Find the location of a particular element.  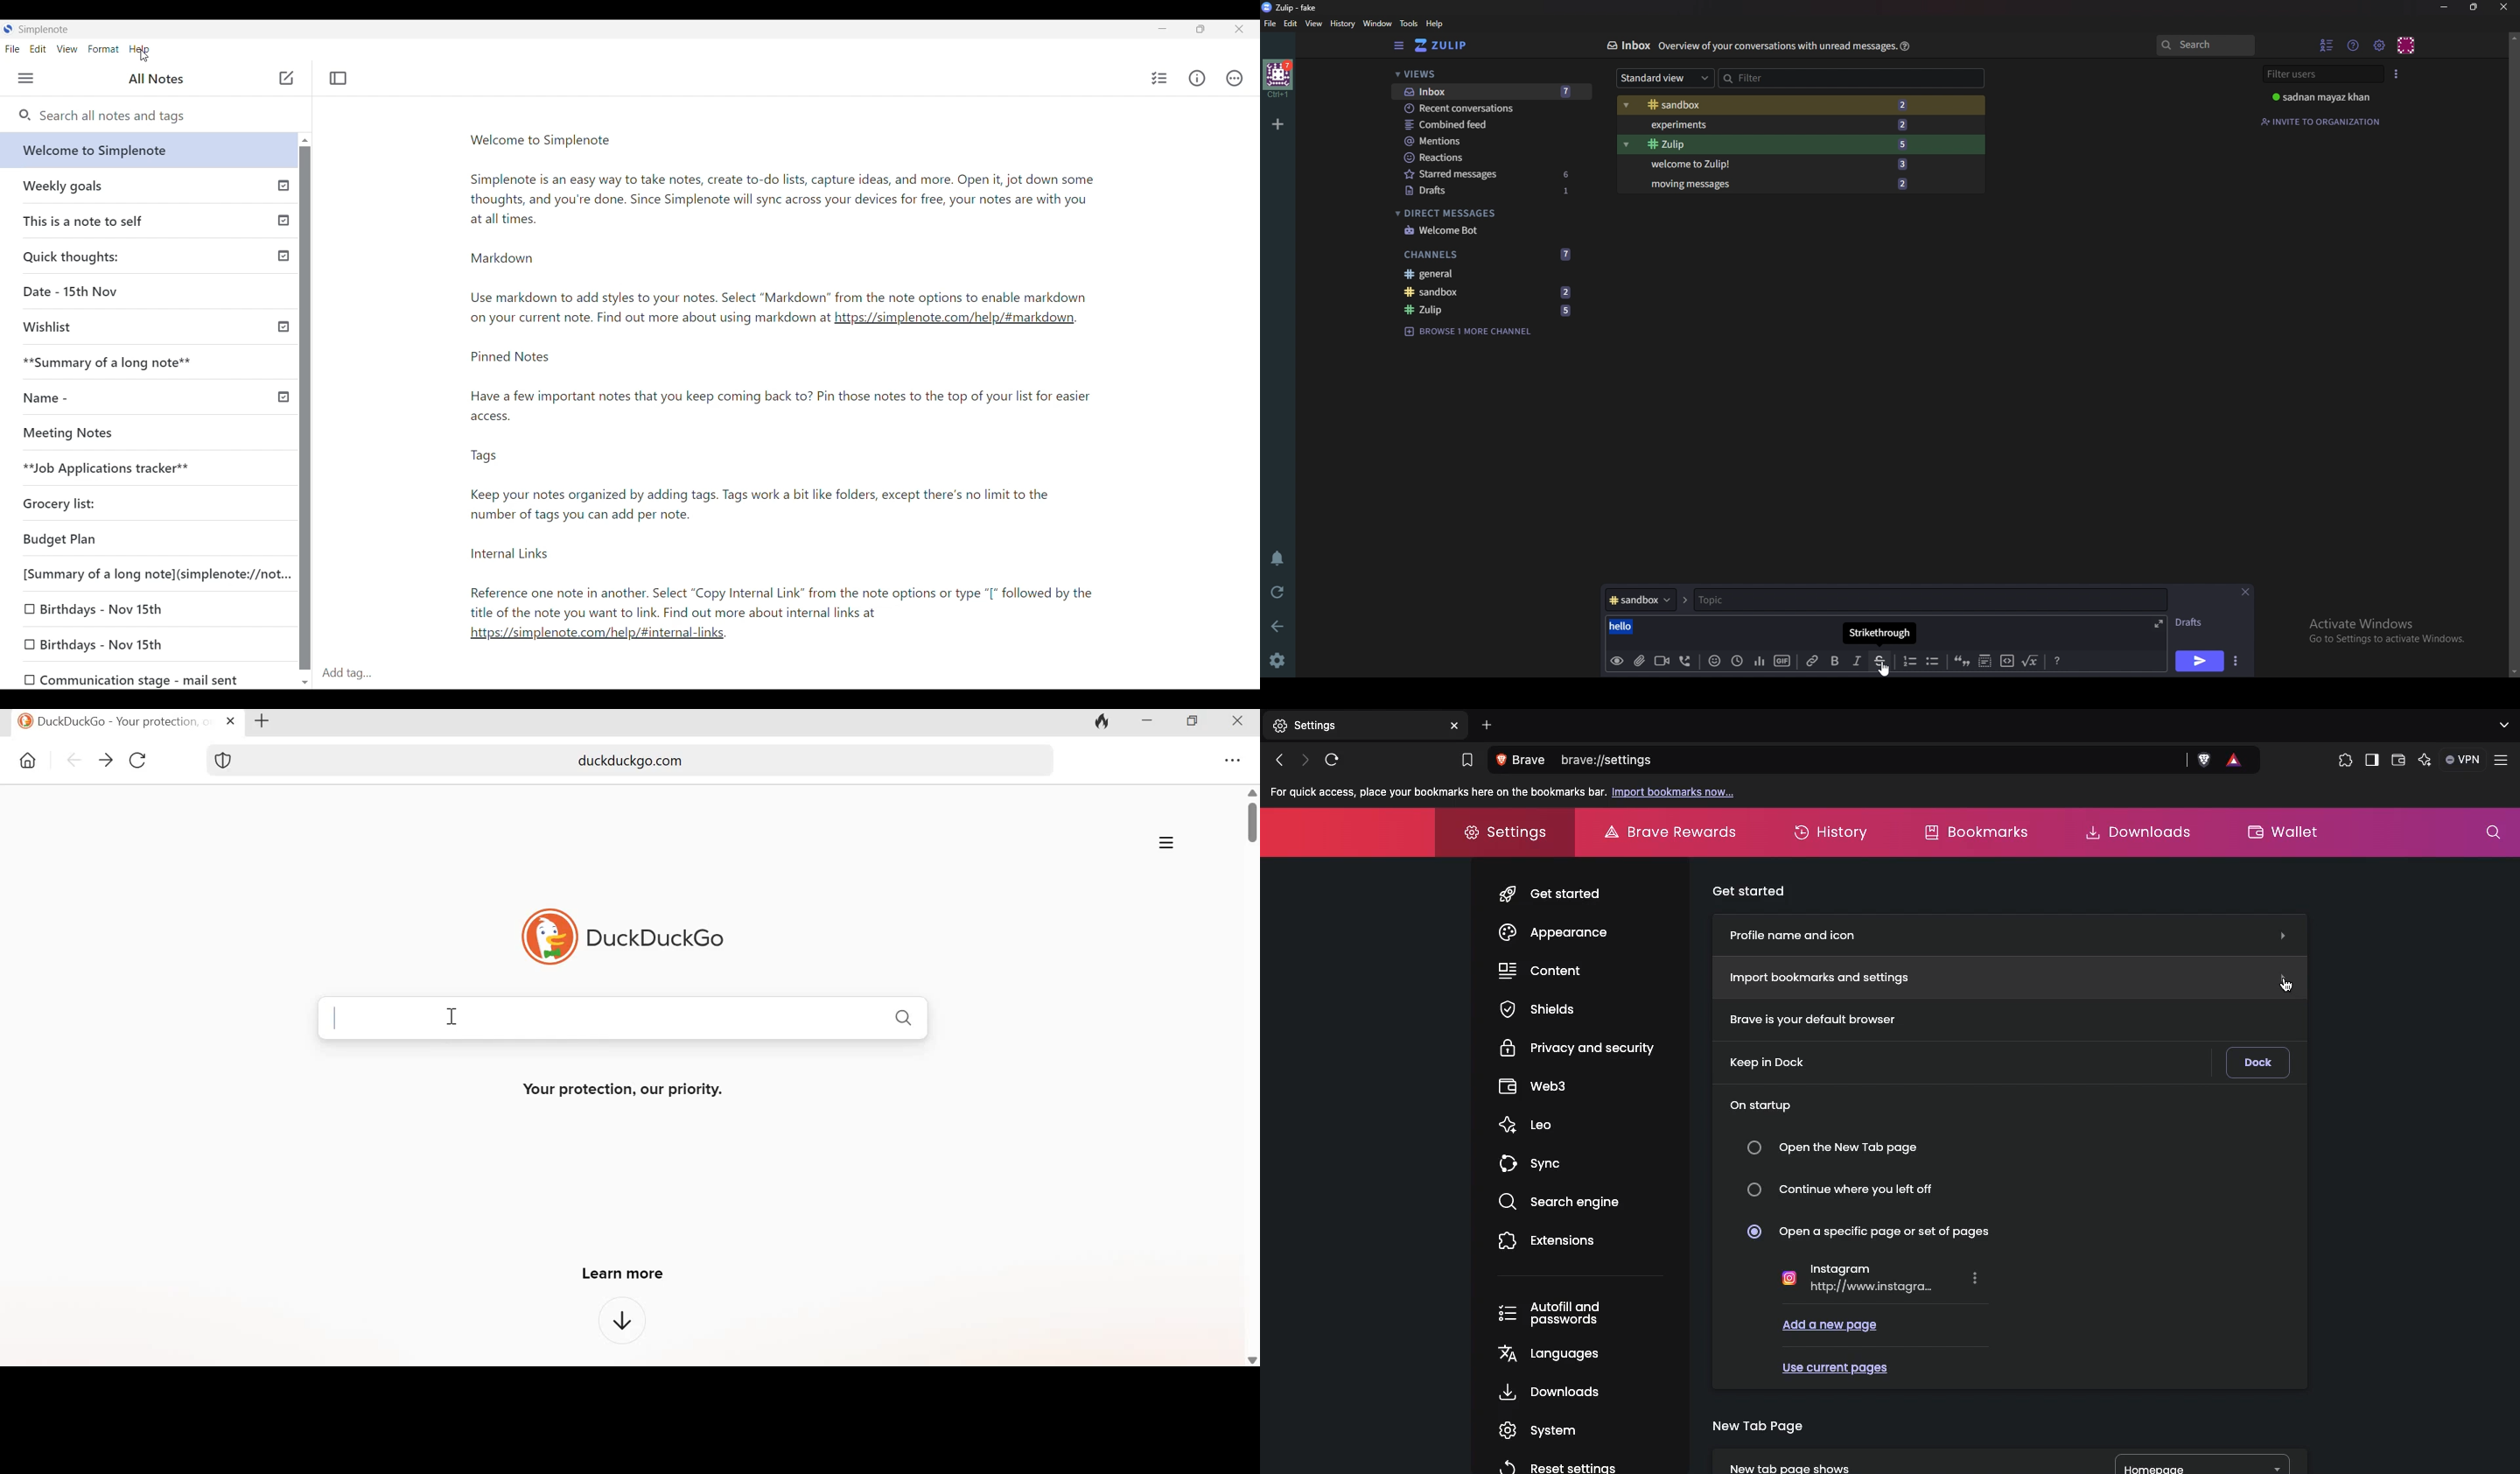

Application menu is located at coordinates (1167, 841).